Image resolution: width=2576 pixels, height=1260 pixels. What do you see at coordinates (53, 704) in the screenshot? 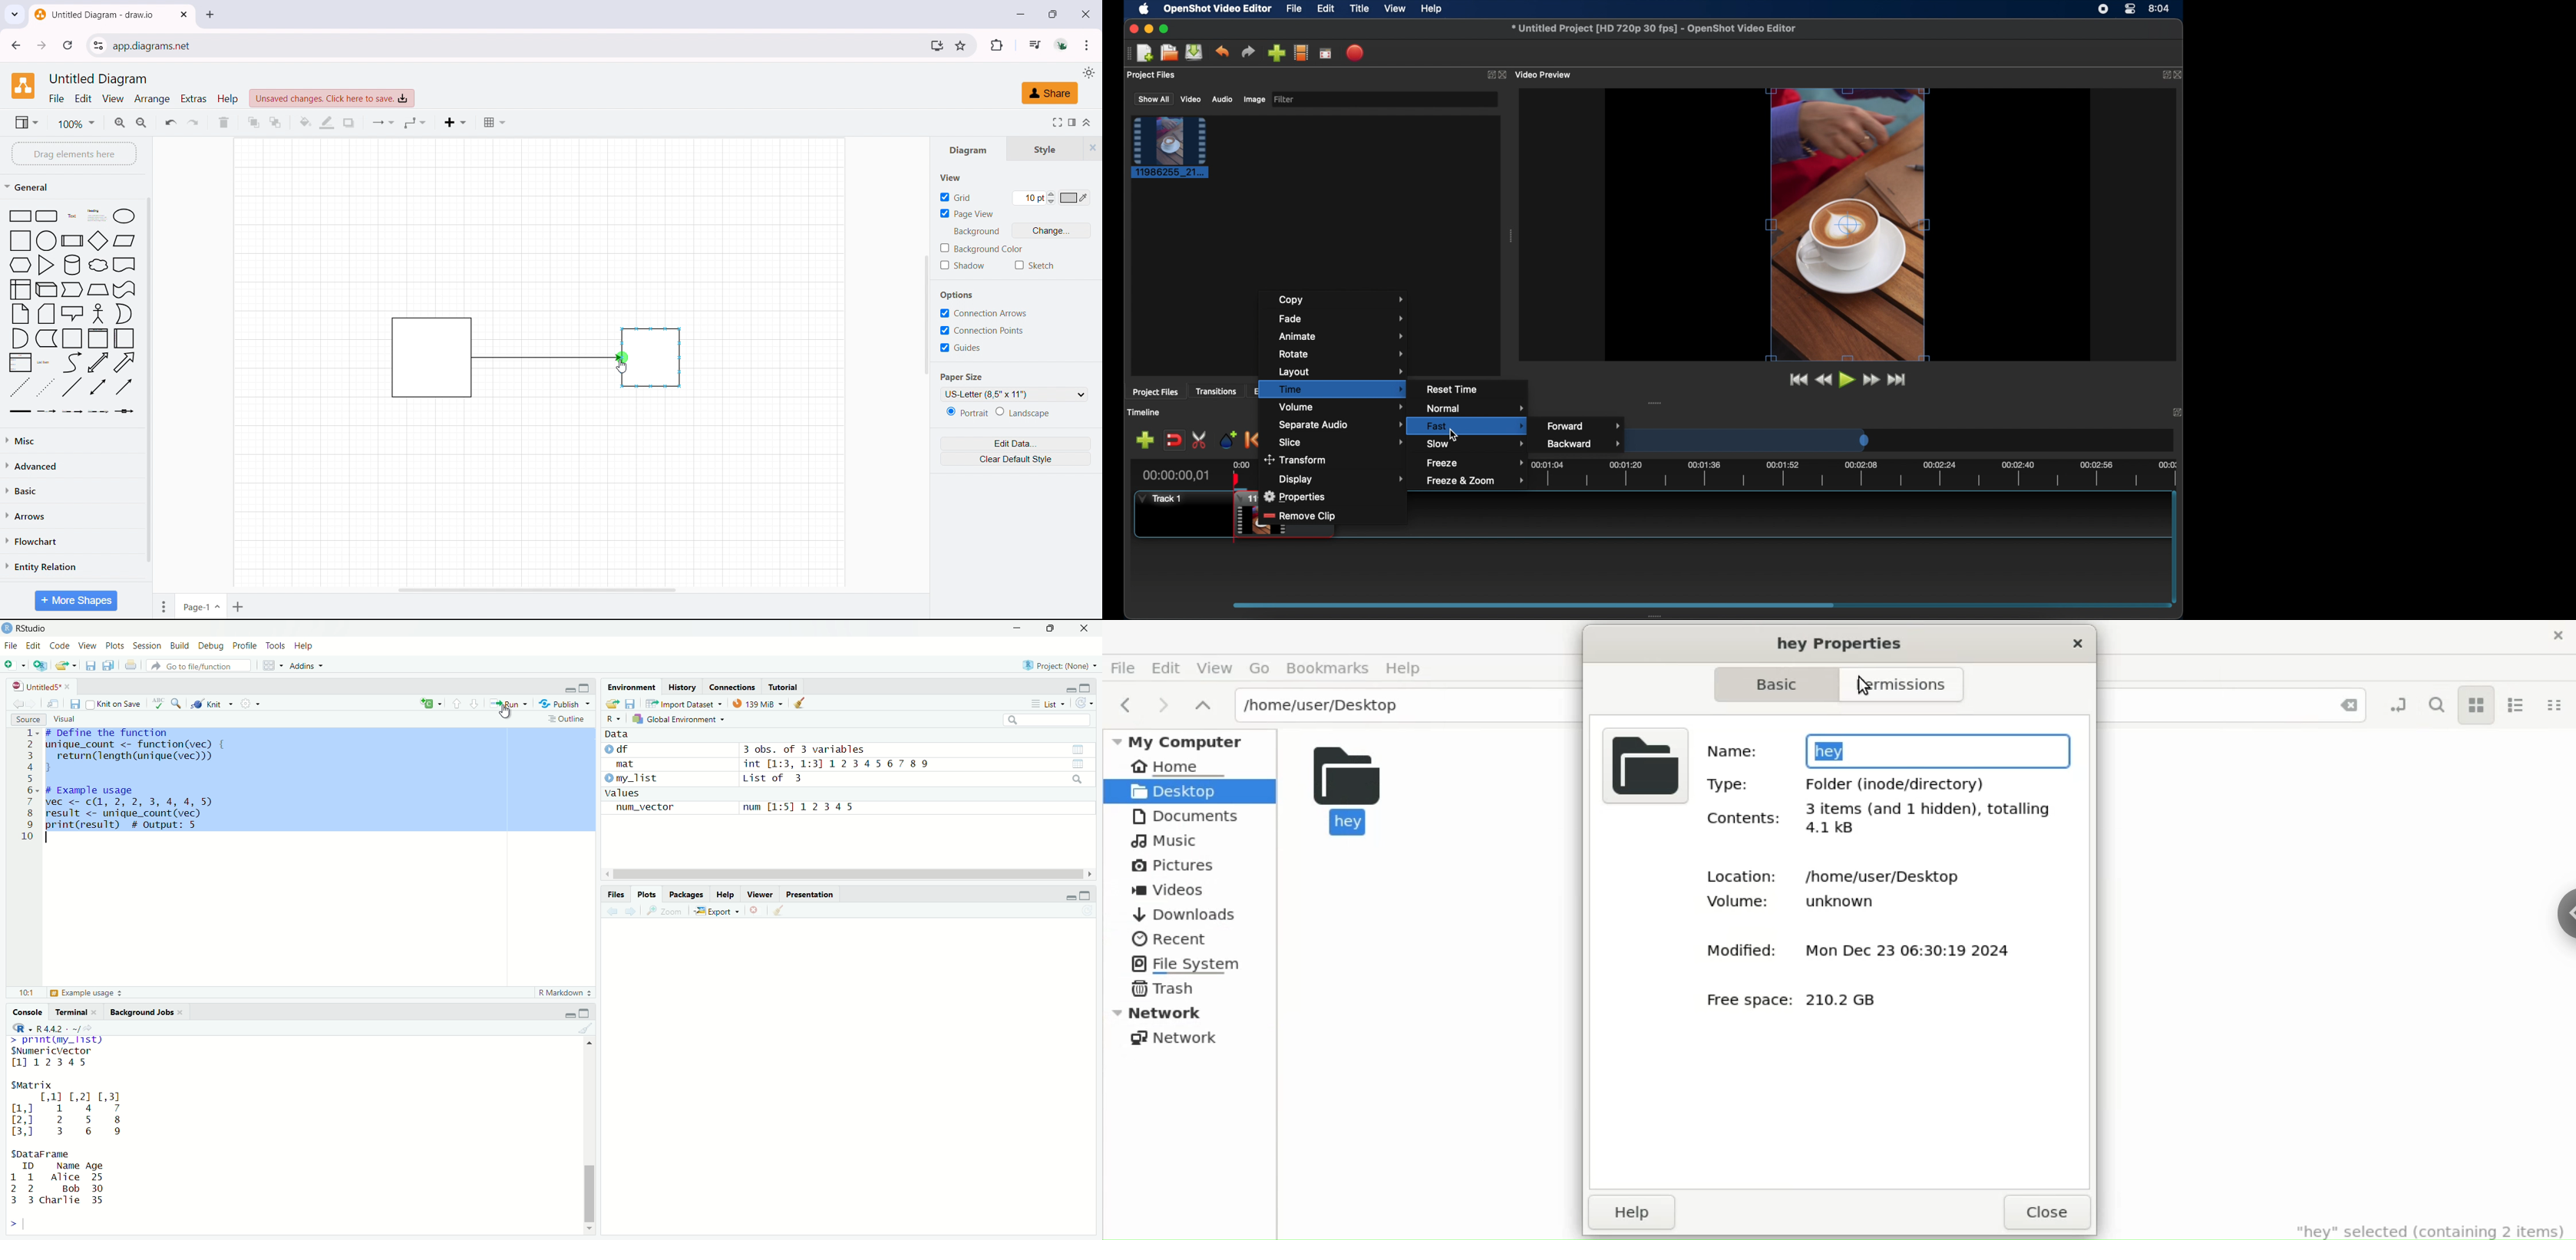
I see `show in new window` at bounding box center [53, 704].